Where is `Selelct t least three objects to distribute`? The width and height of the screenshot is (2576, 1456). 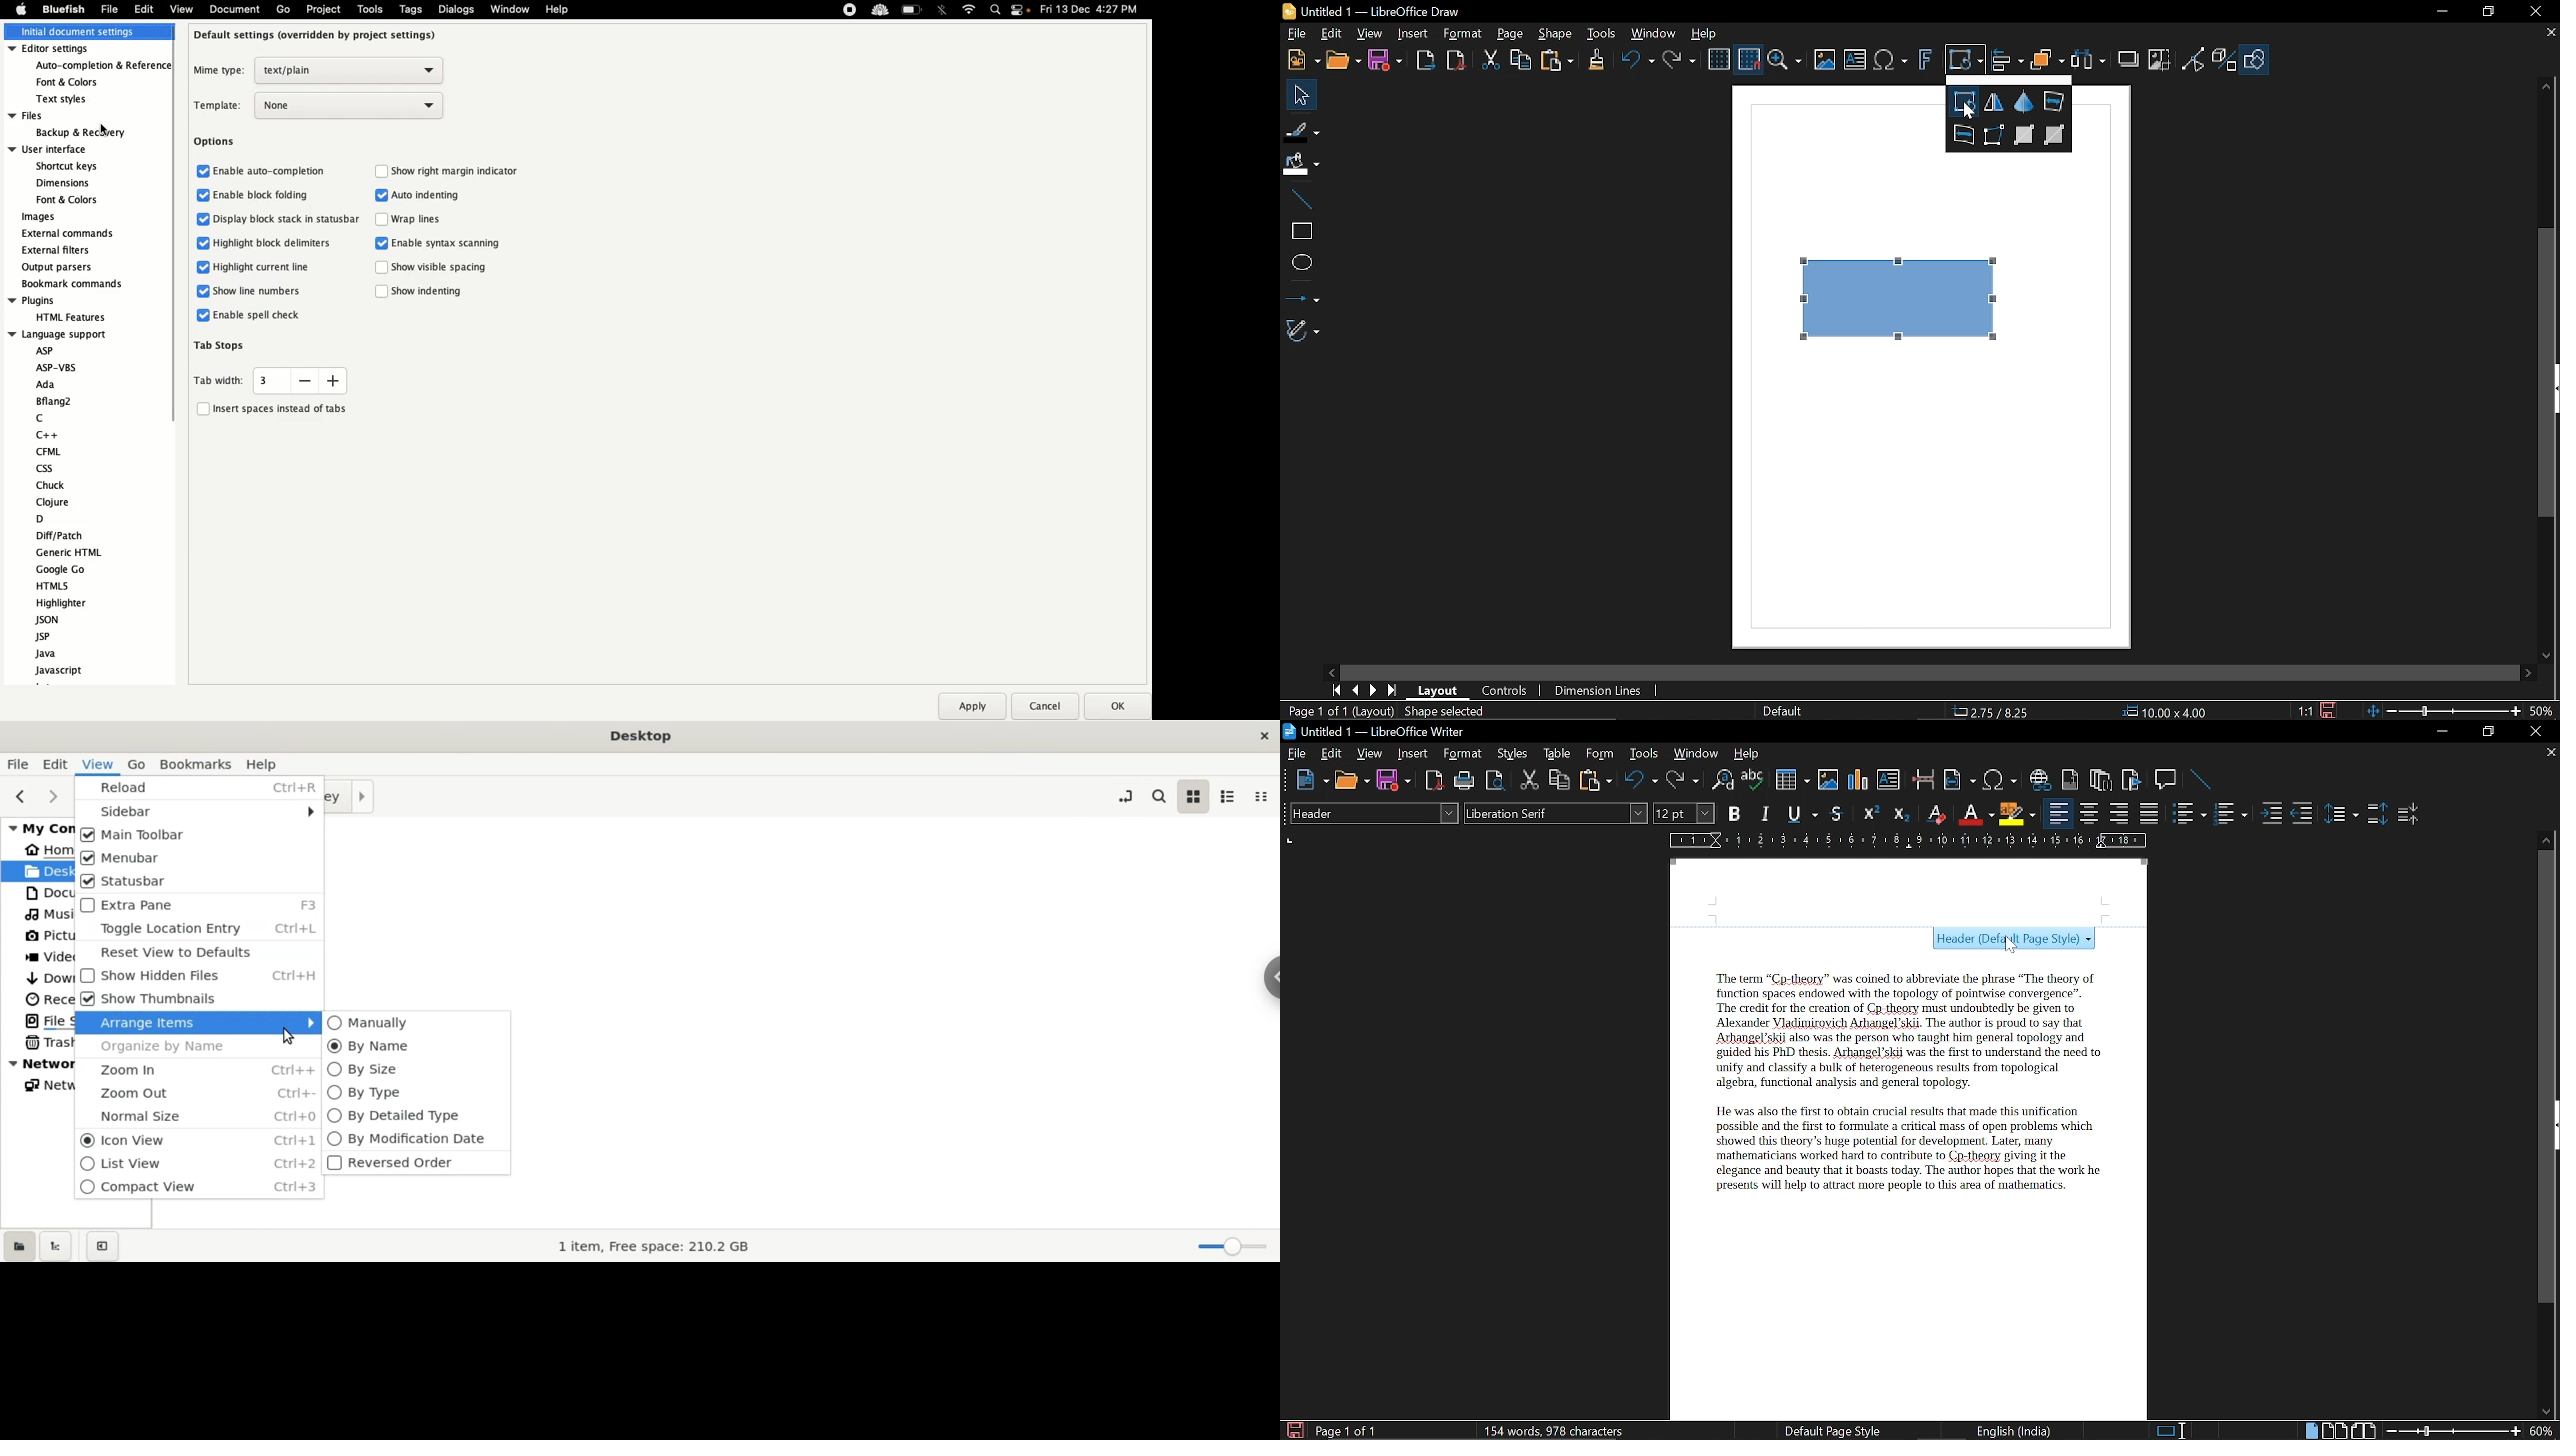
Selelct t least three objects to distribute is located at coordinates (2088, 61).